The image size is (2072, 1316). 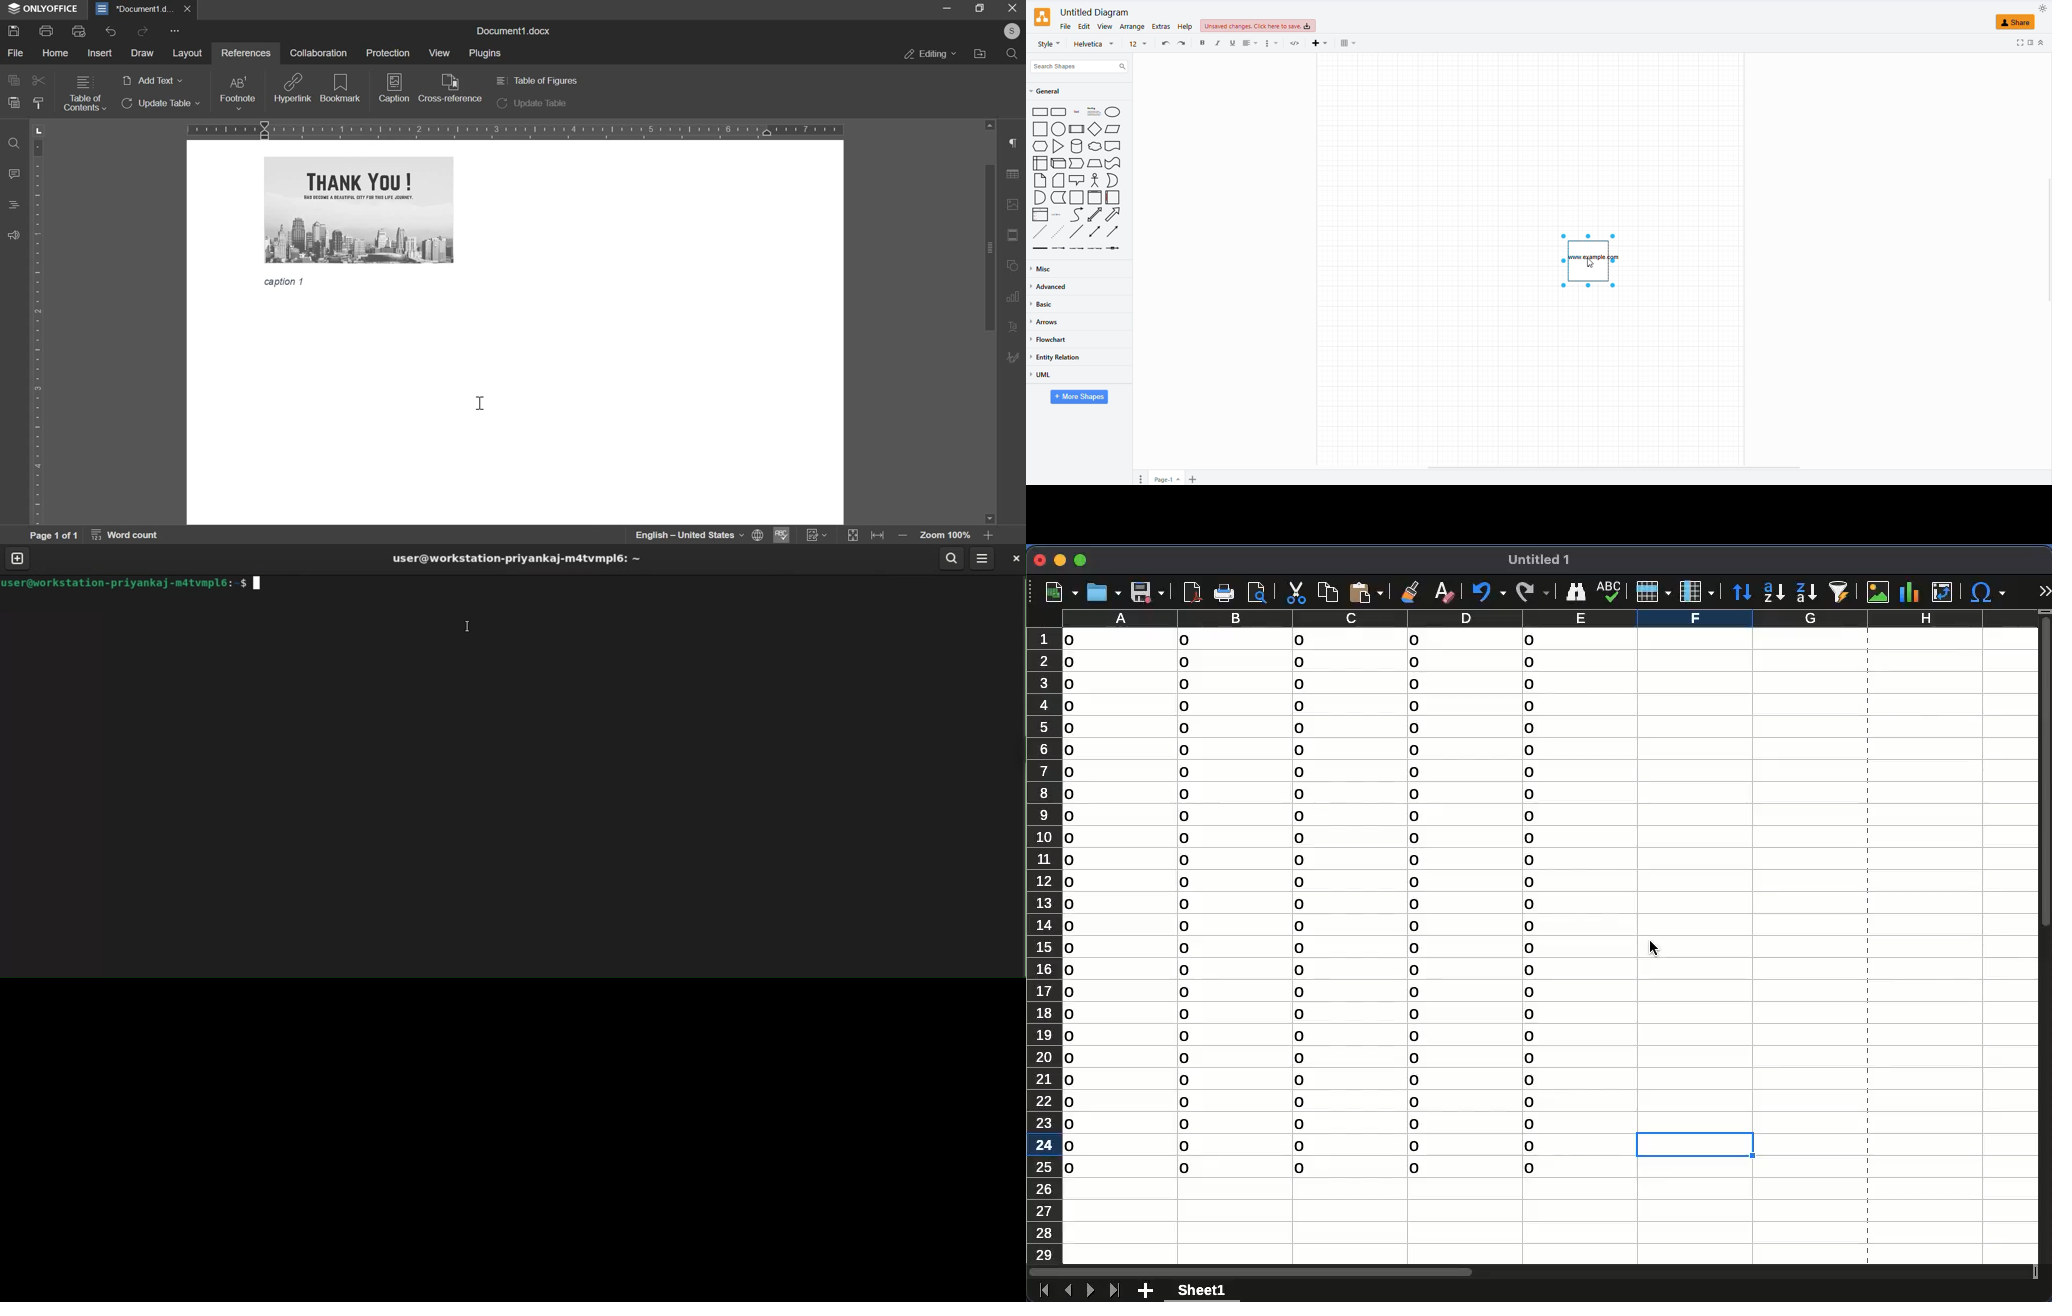 I want to click on Cursor, so click(x=480, y=402).